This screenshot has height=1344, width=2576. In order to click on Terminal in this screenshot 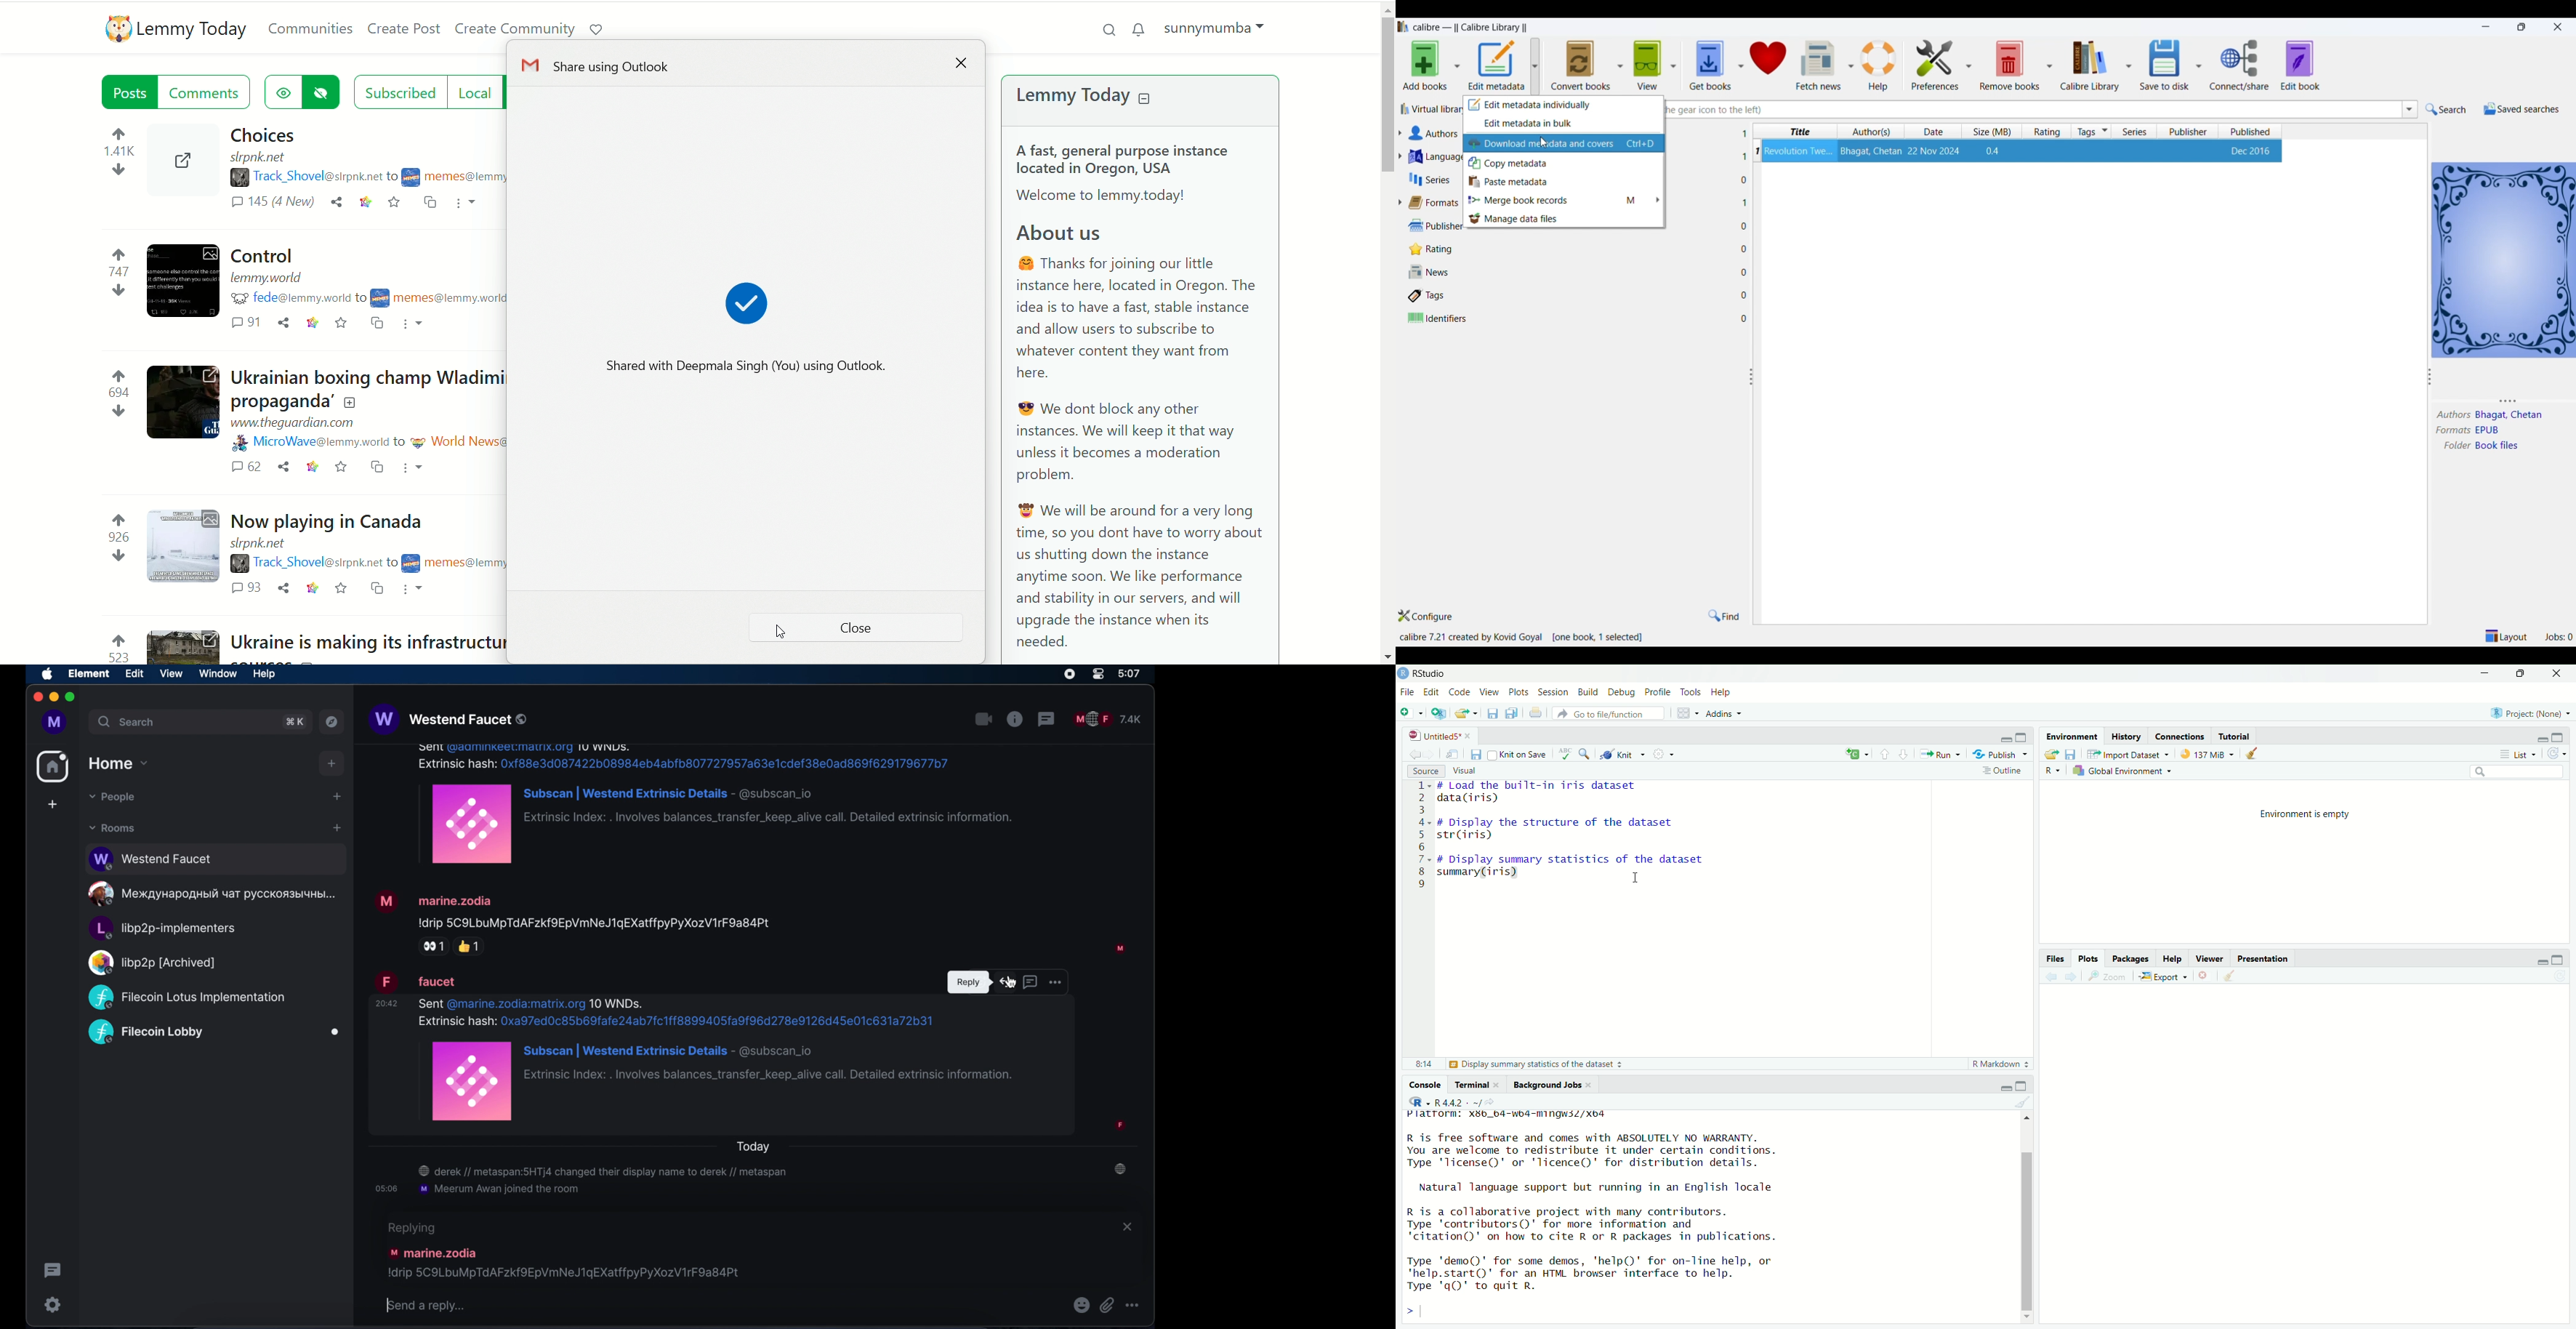, I will do `click(1479, 1085)`.